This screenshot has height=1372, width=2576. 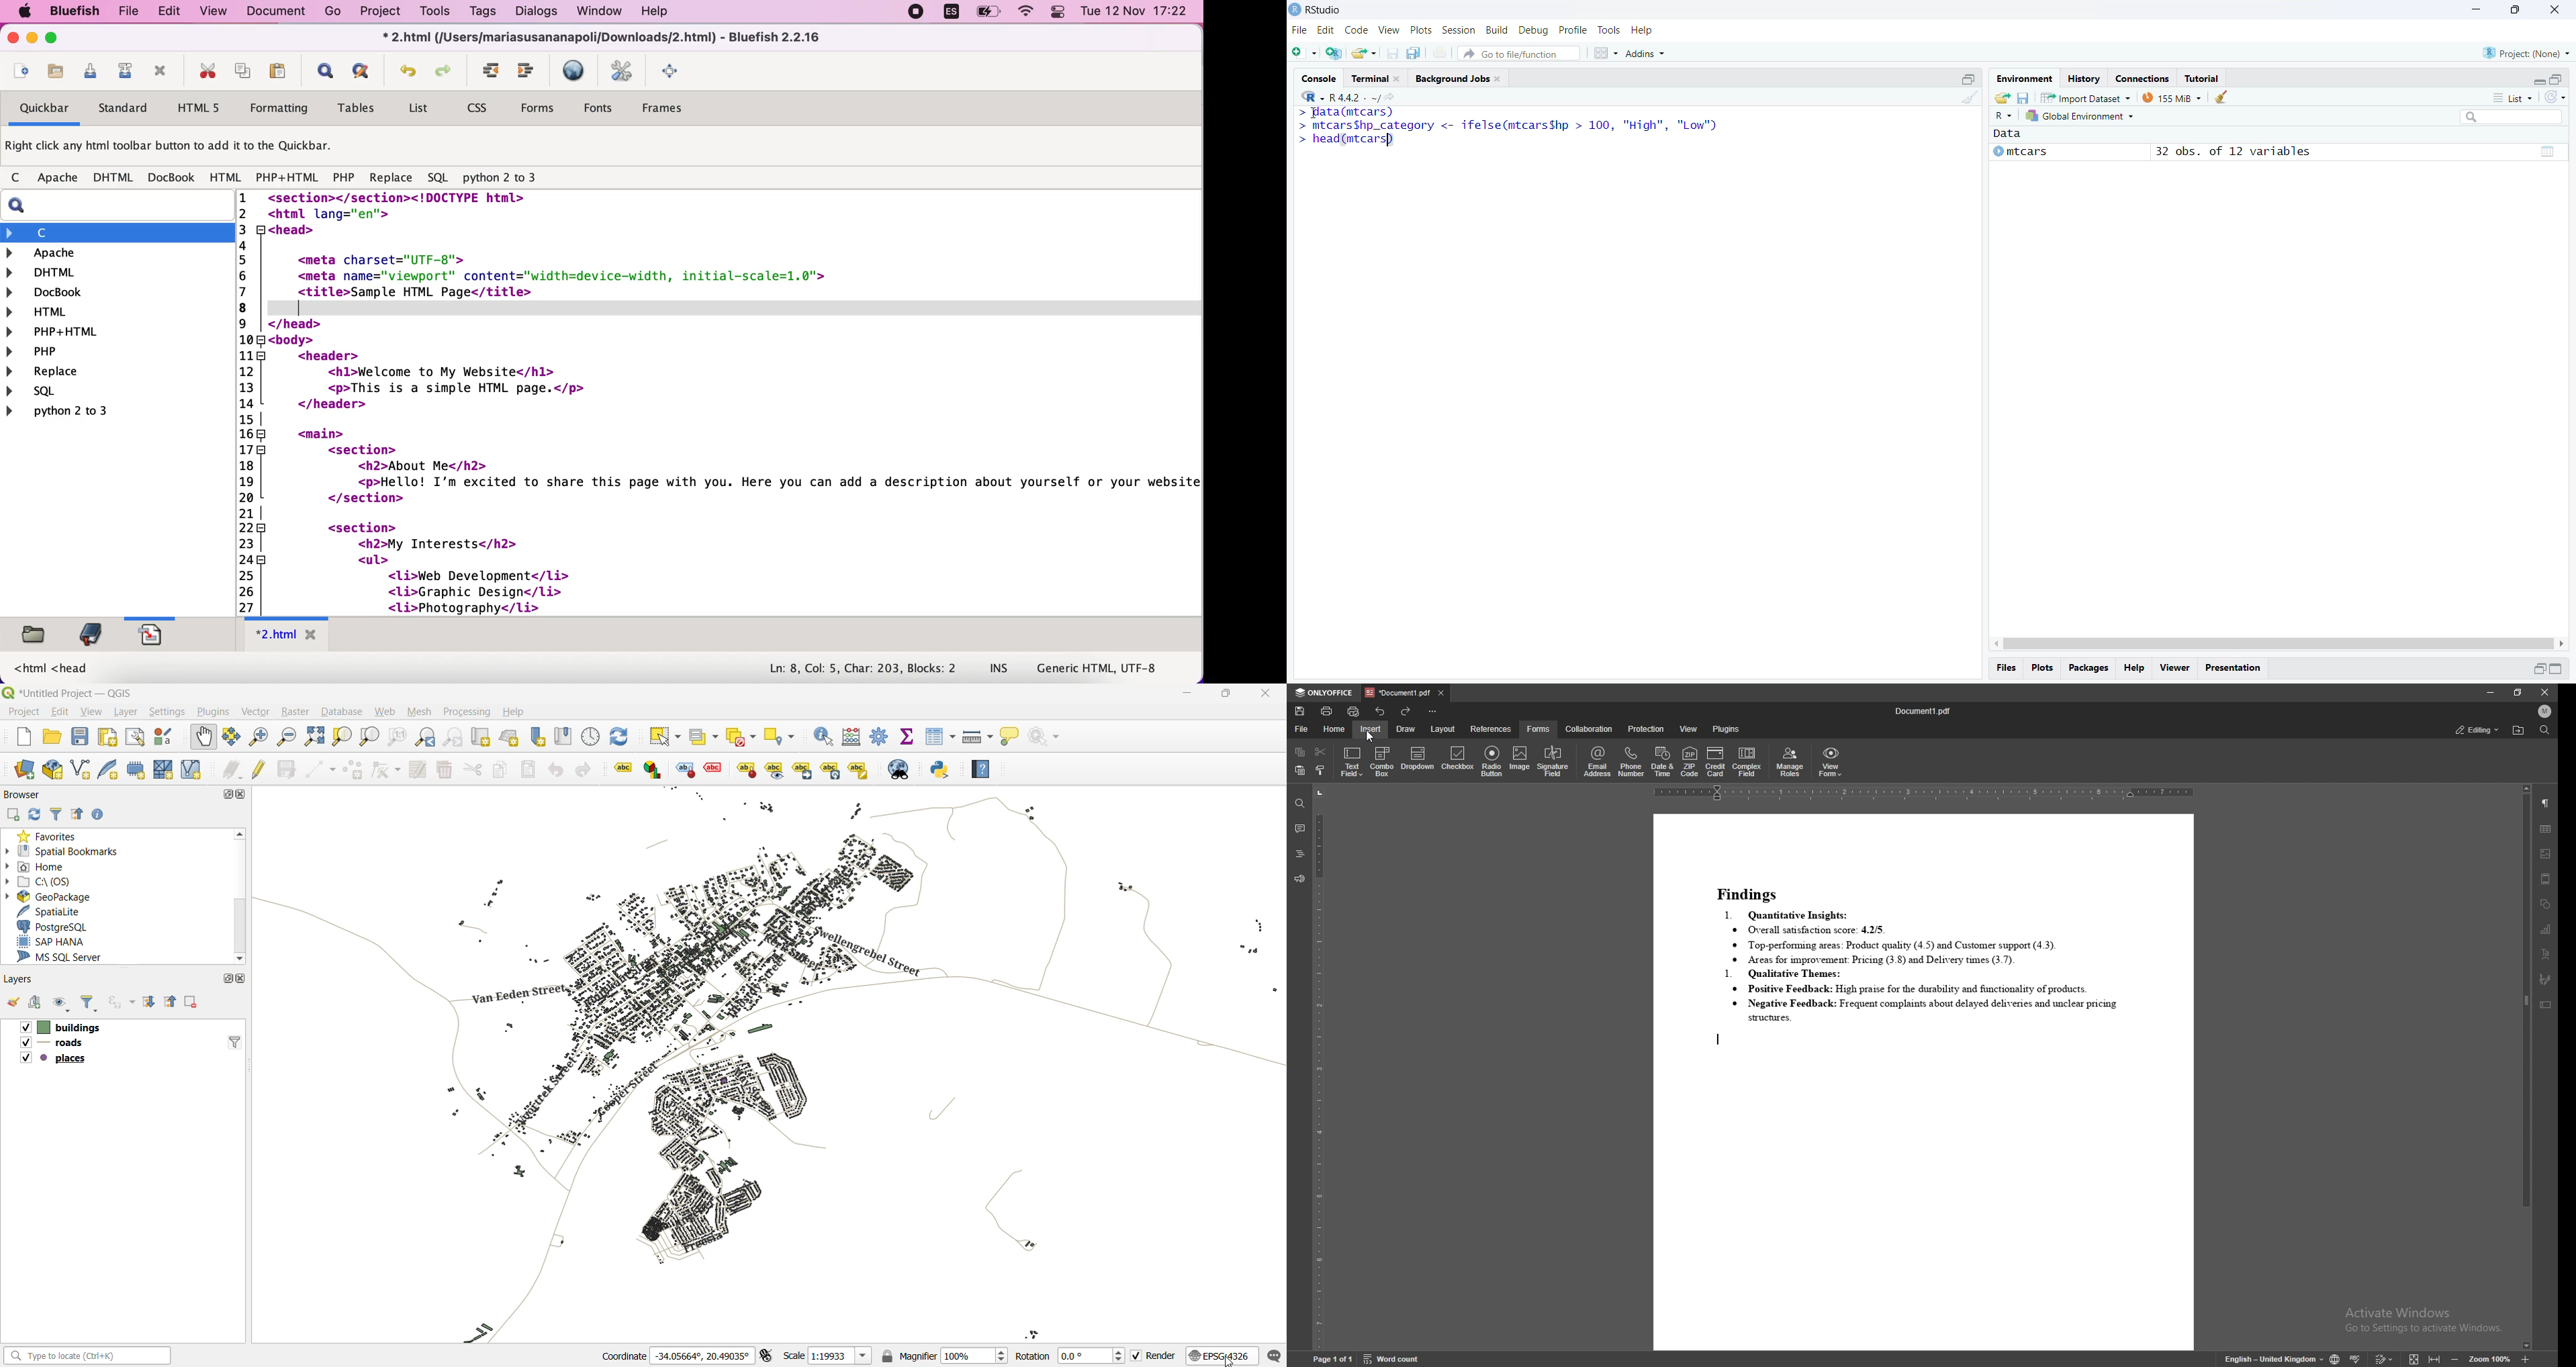 What do you see at coordinates (1305, 52) in the screenshot?
I see `New File` at bounding box center [1305, 52].